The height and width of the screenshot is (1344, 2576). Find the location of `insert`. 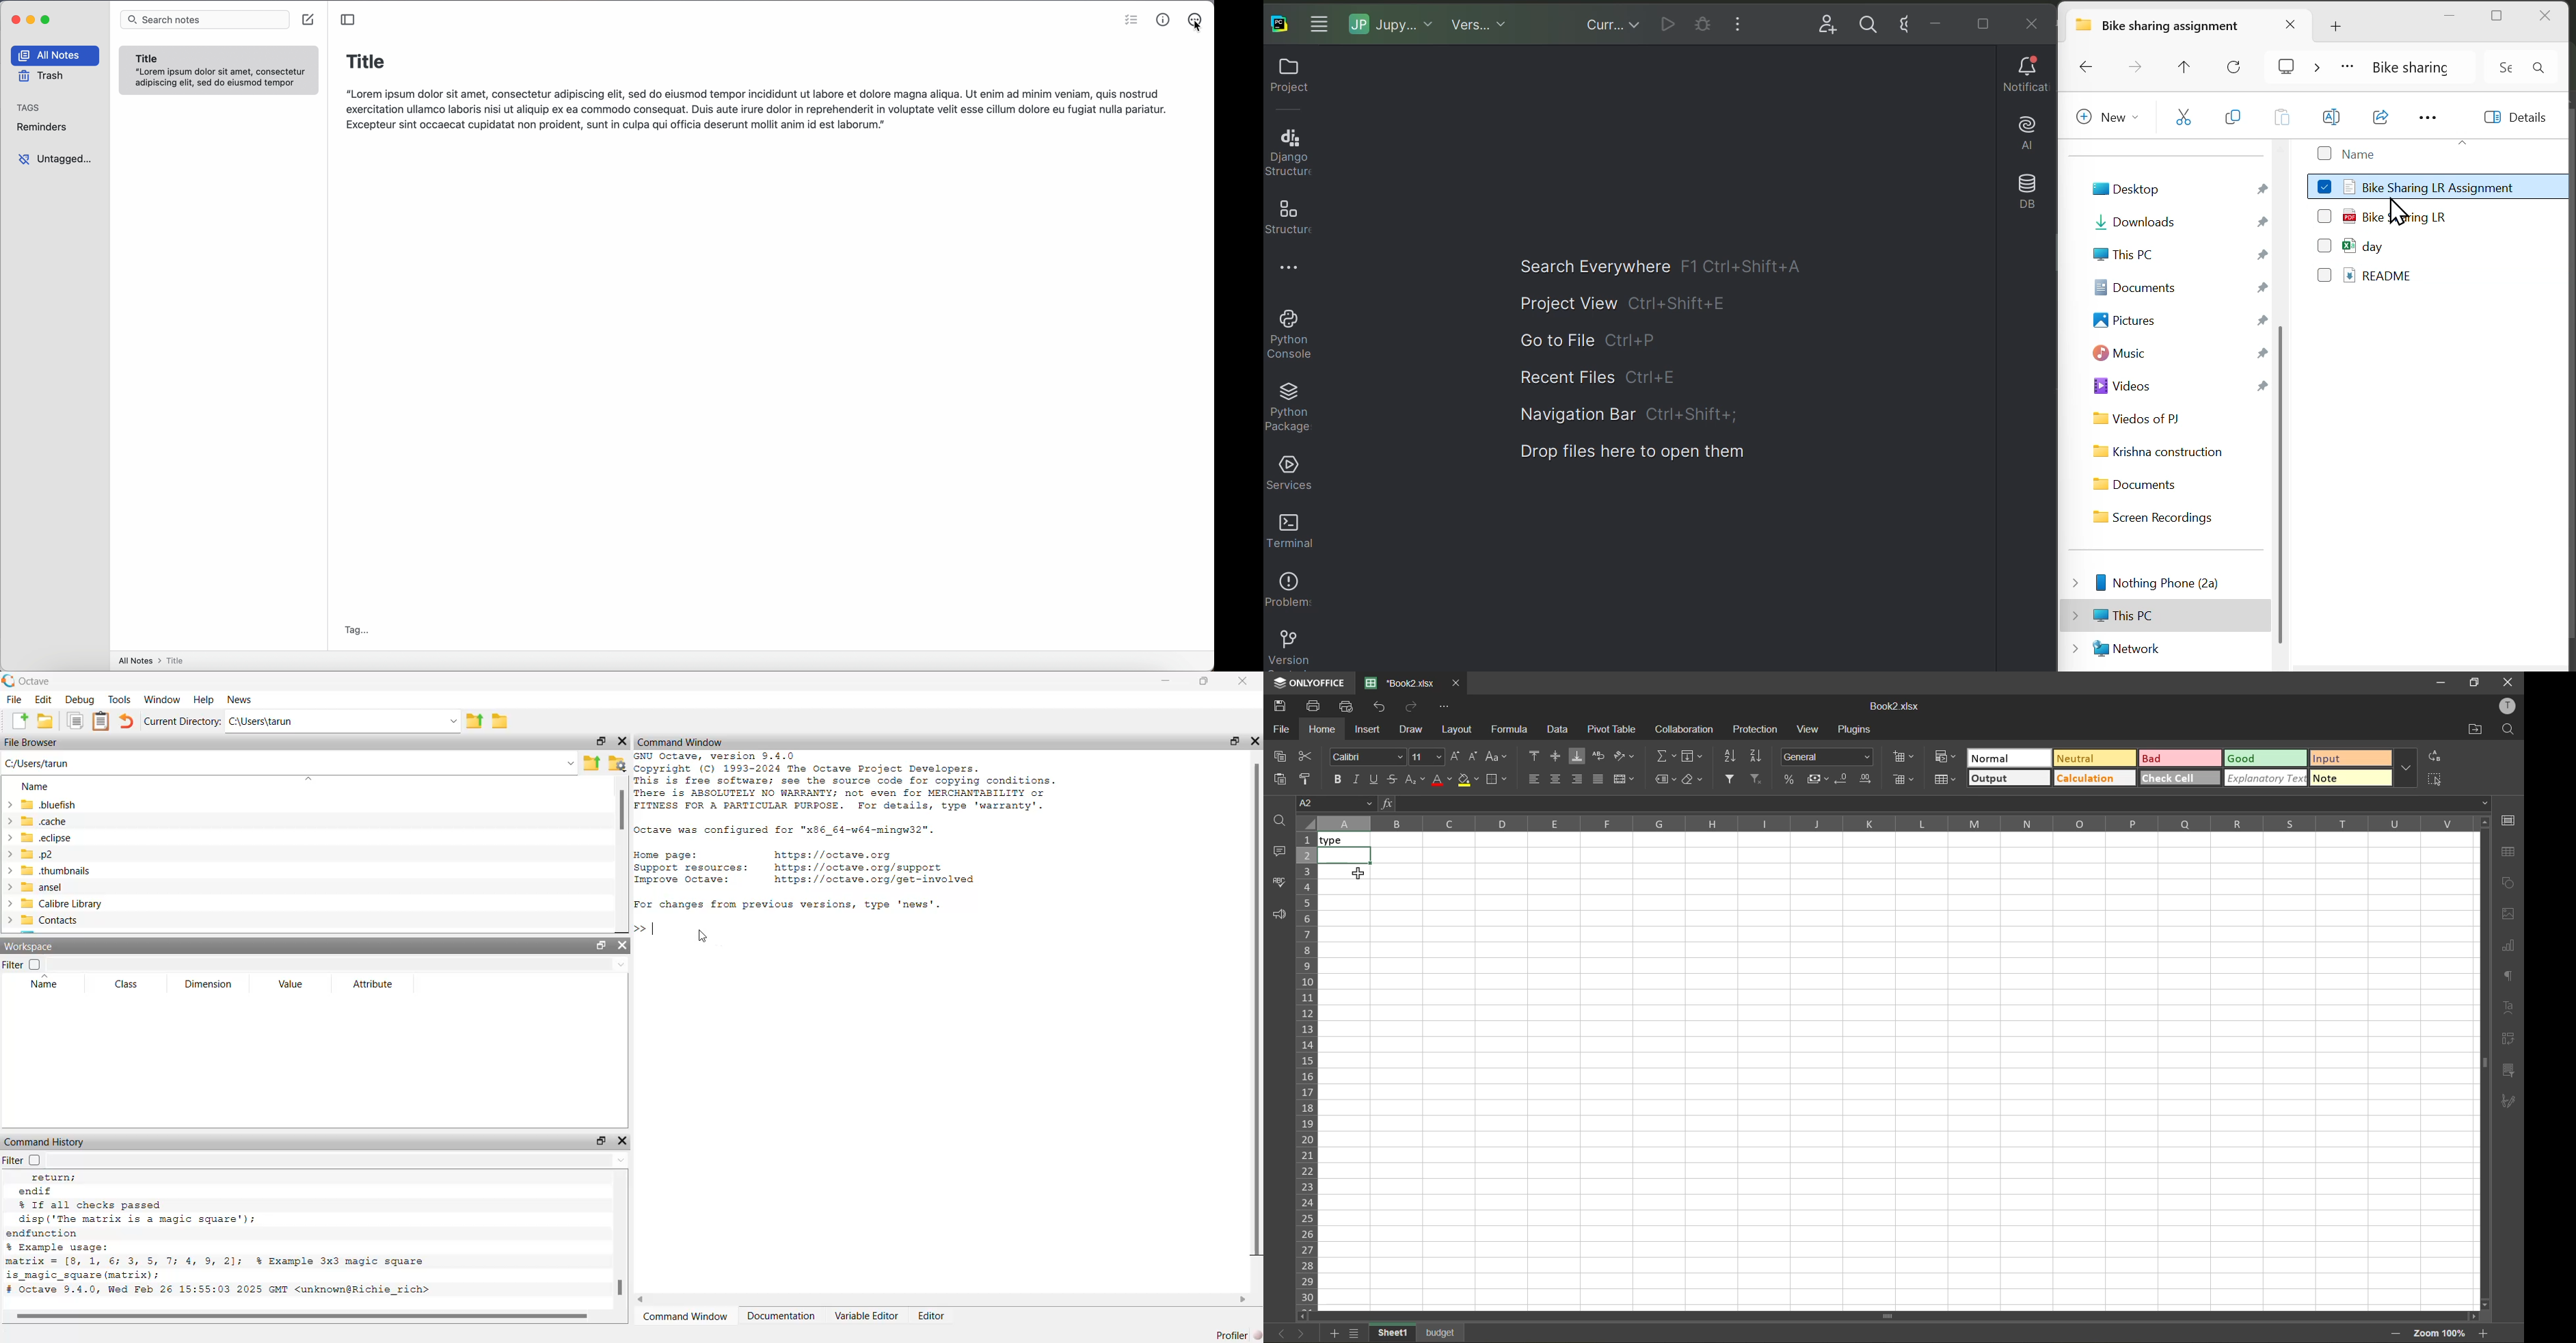

insert is located at coordinates (1370, 729).